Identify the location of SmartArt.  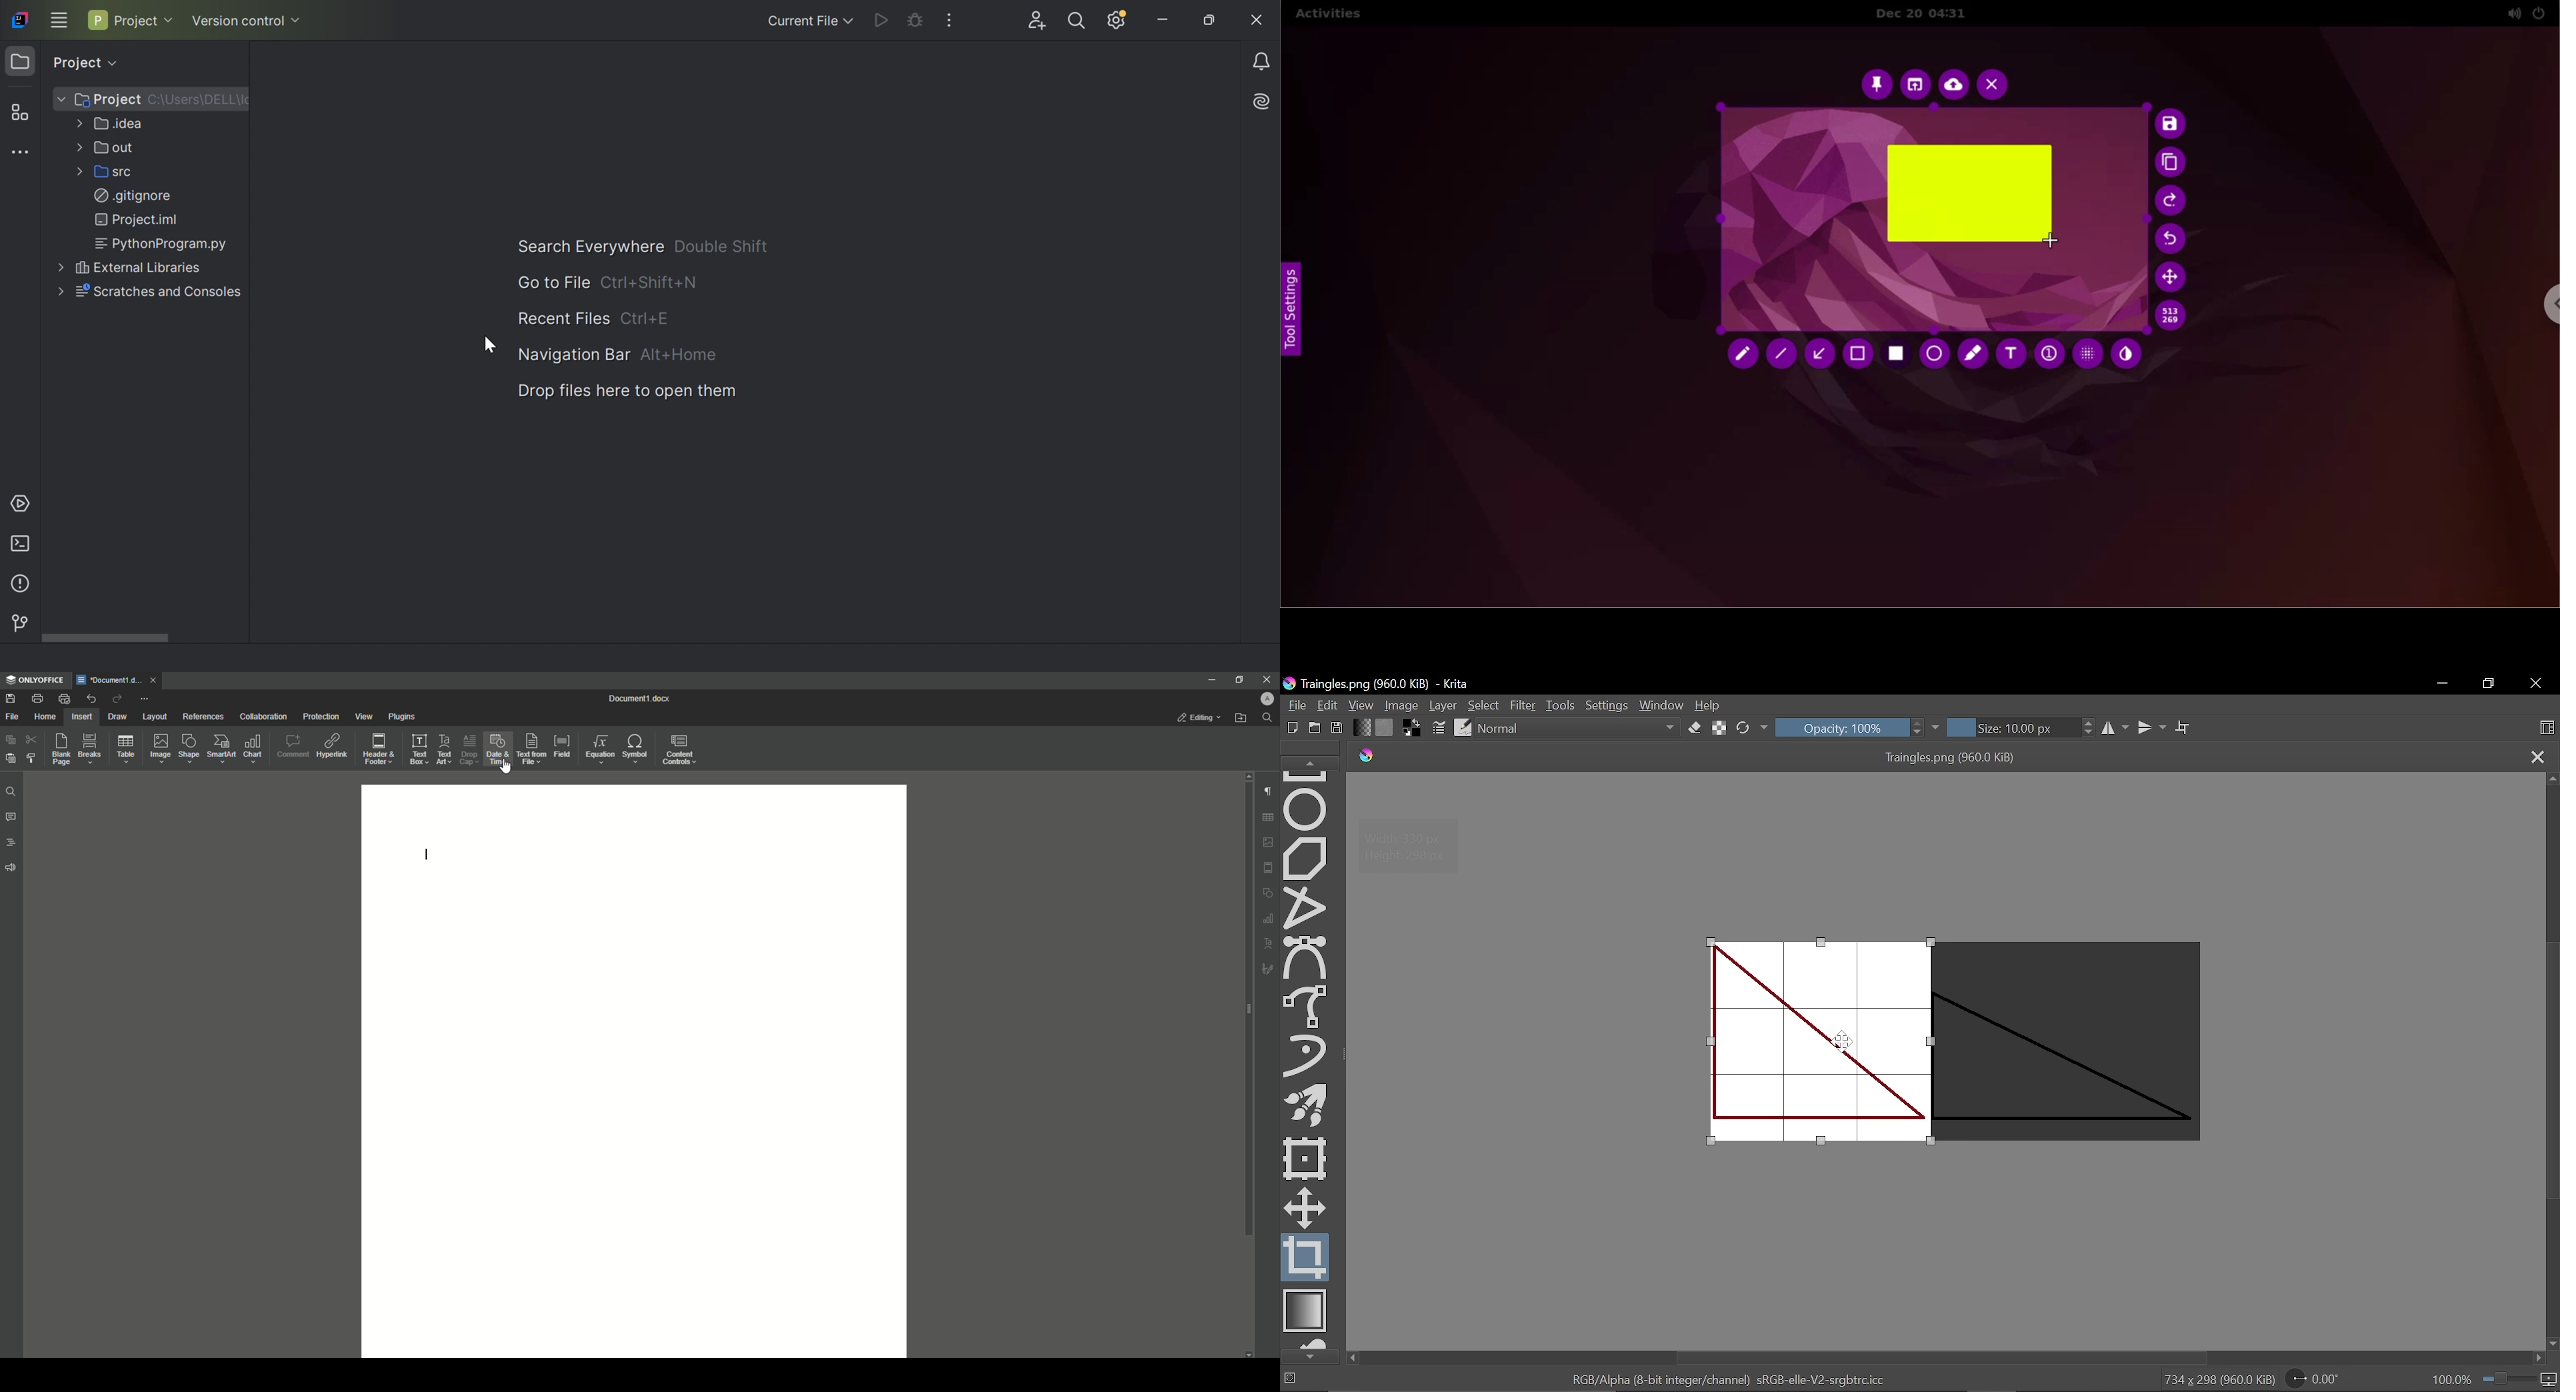
(219, 749).